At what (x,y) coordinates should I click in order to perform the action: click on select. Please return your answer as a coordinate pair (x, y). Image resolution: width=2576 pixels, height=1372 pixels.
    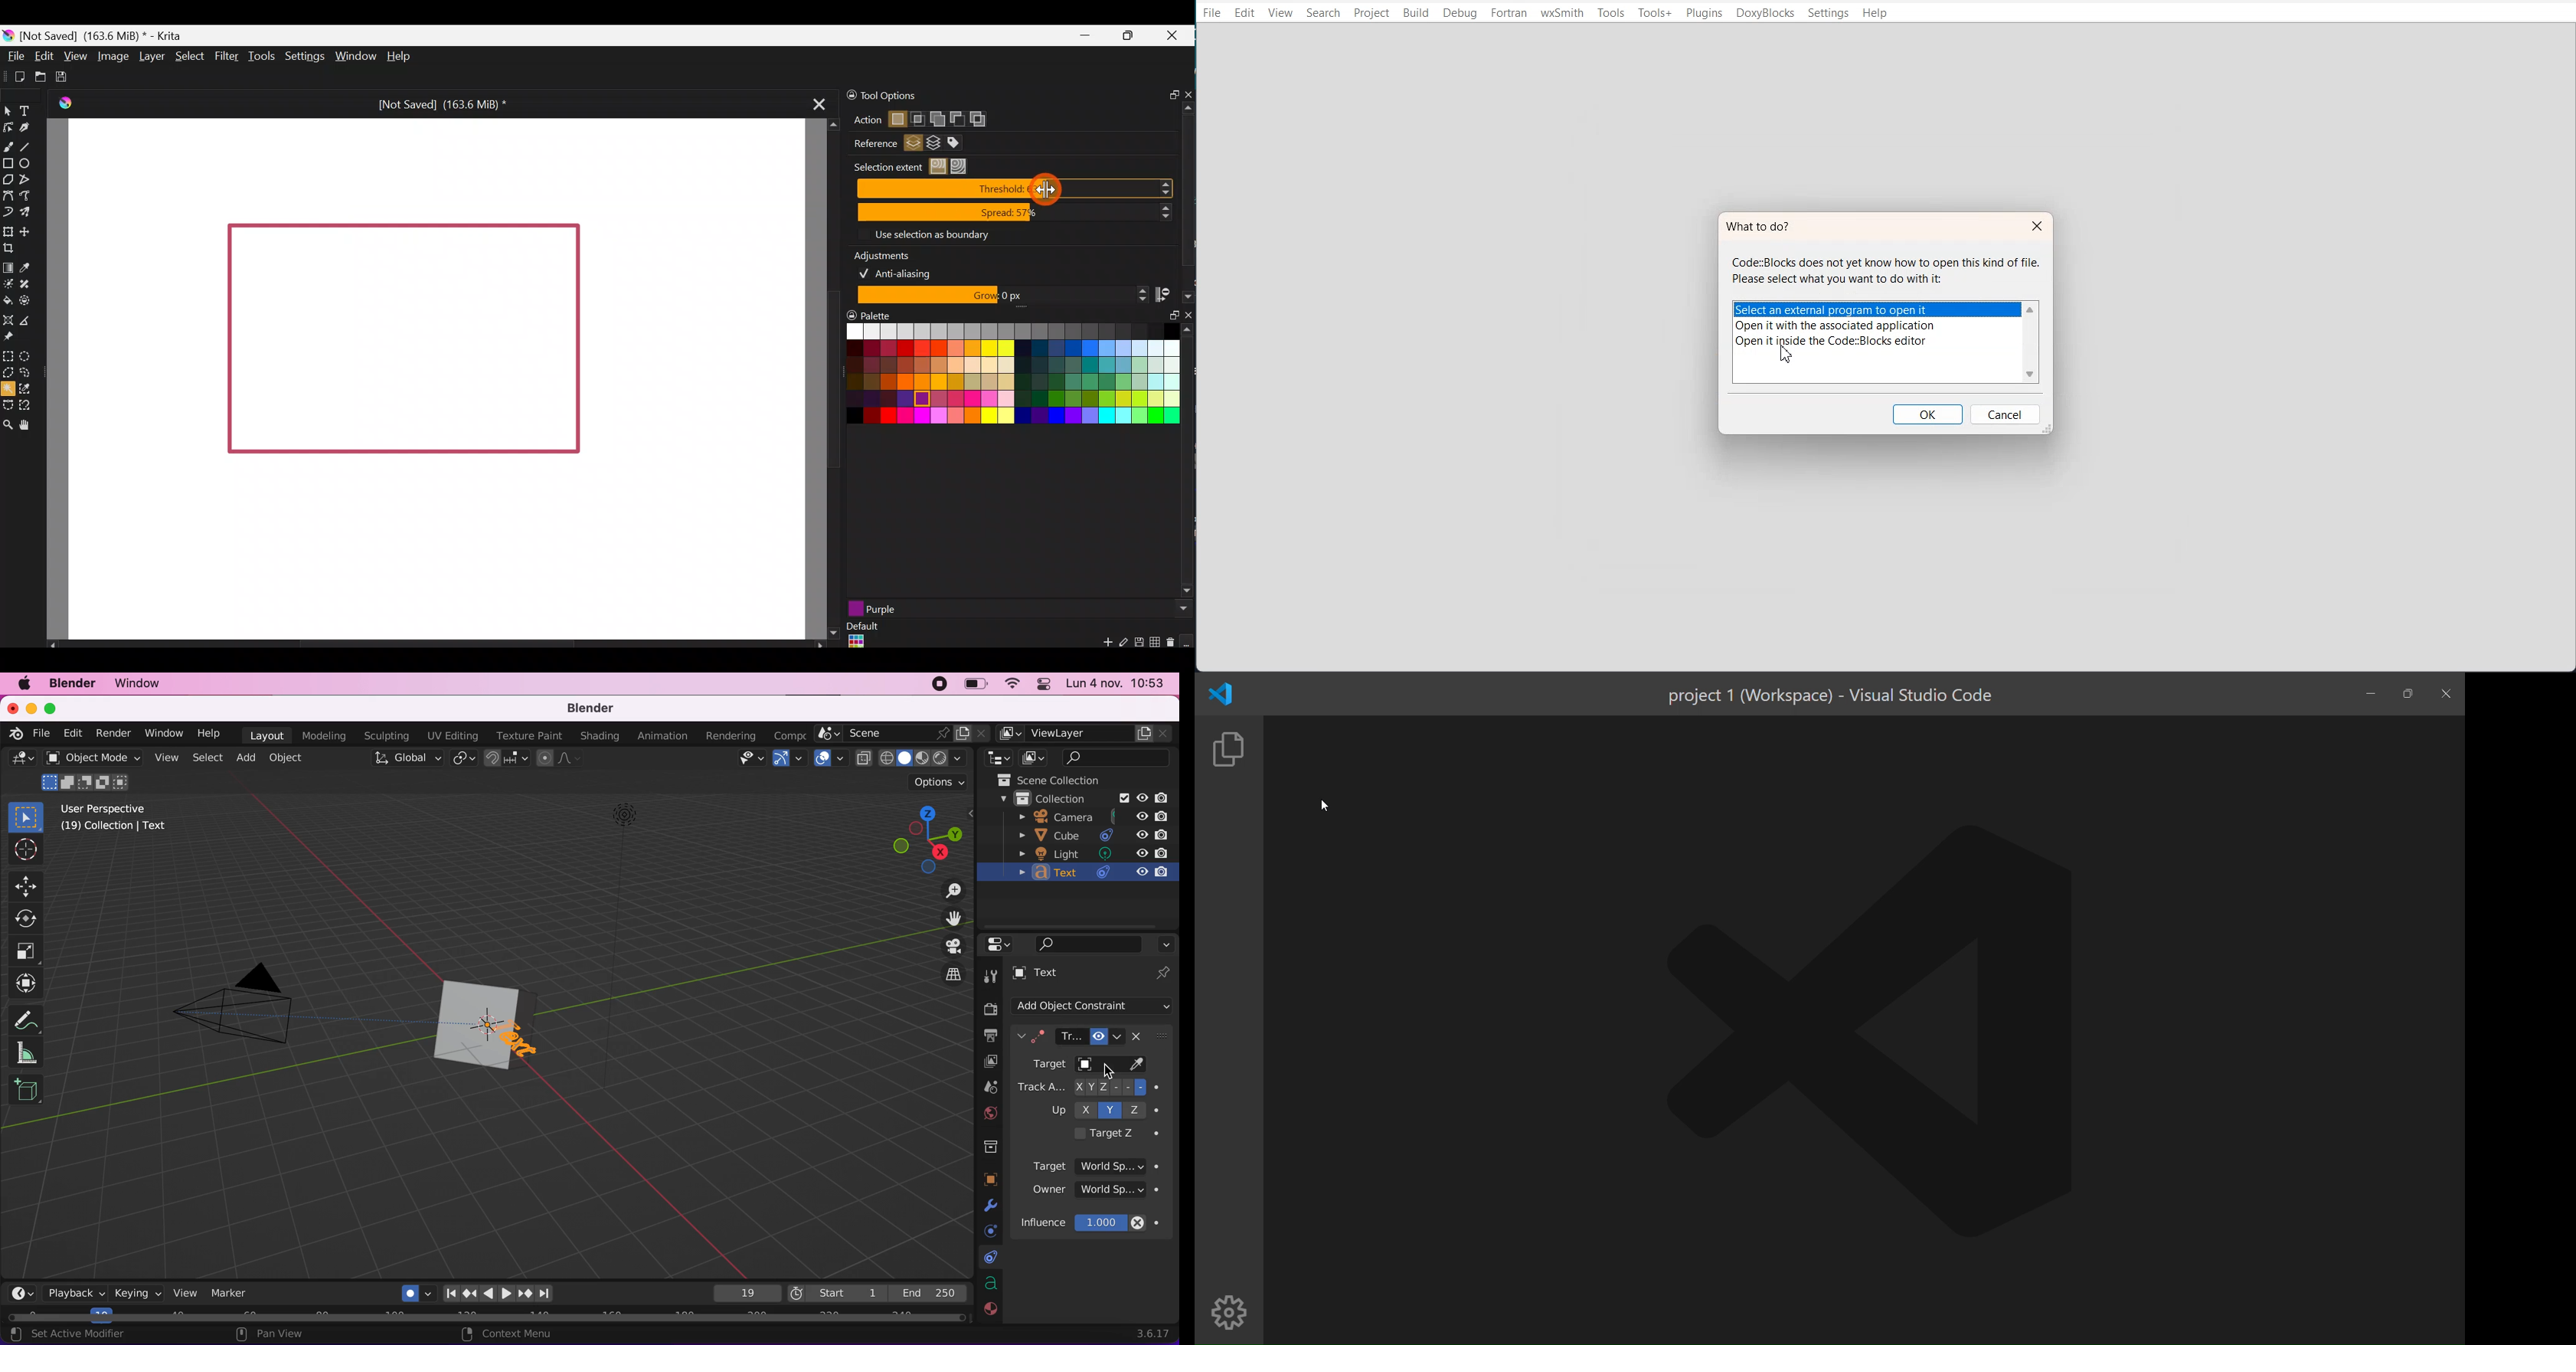
    Looking at the image, I should click on (209, 758).